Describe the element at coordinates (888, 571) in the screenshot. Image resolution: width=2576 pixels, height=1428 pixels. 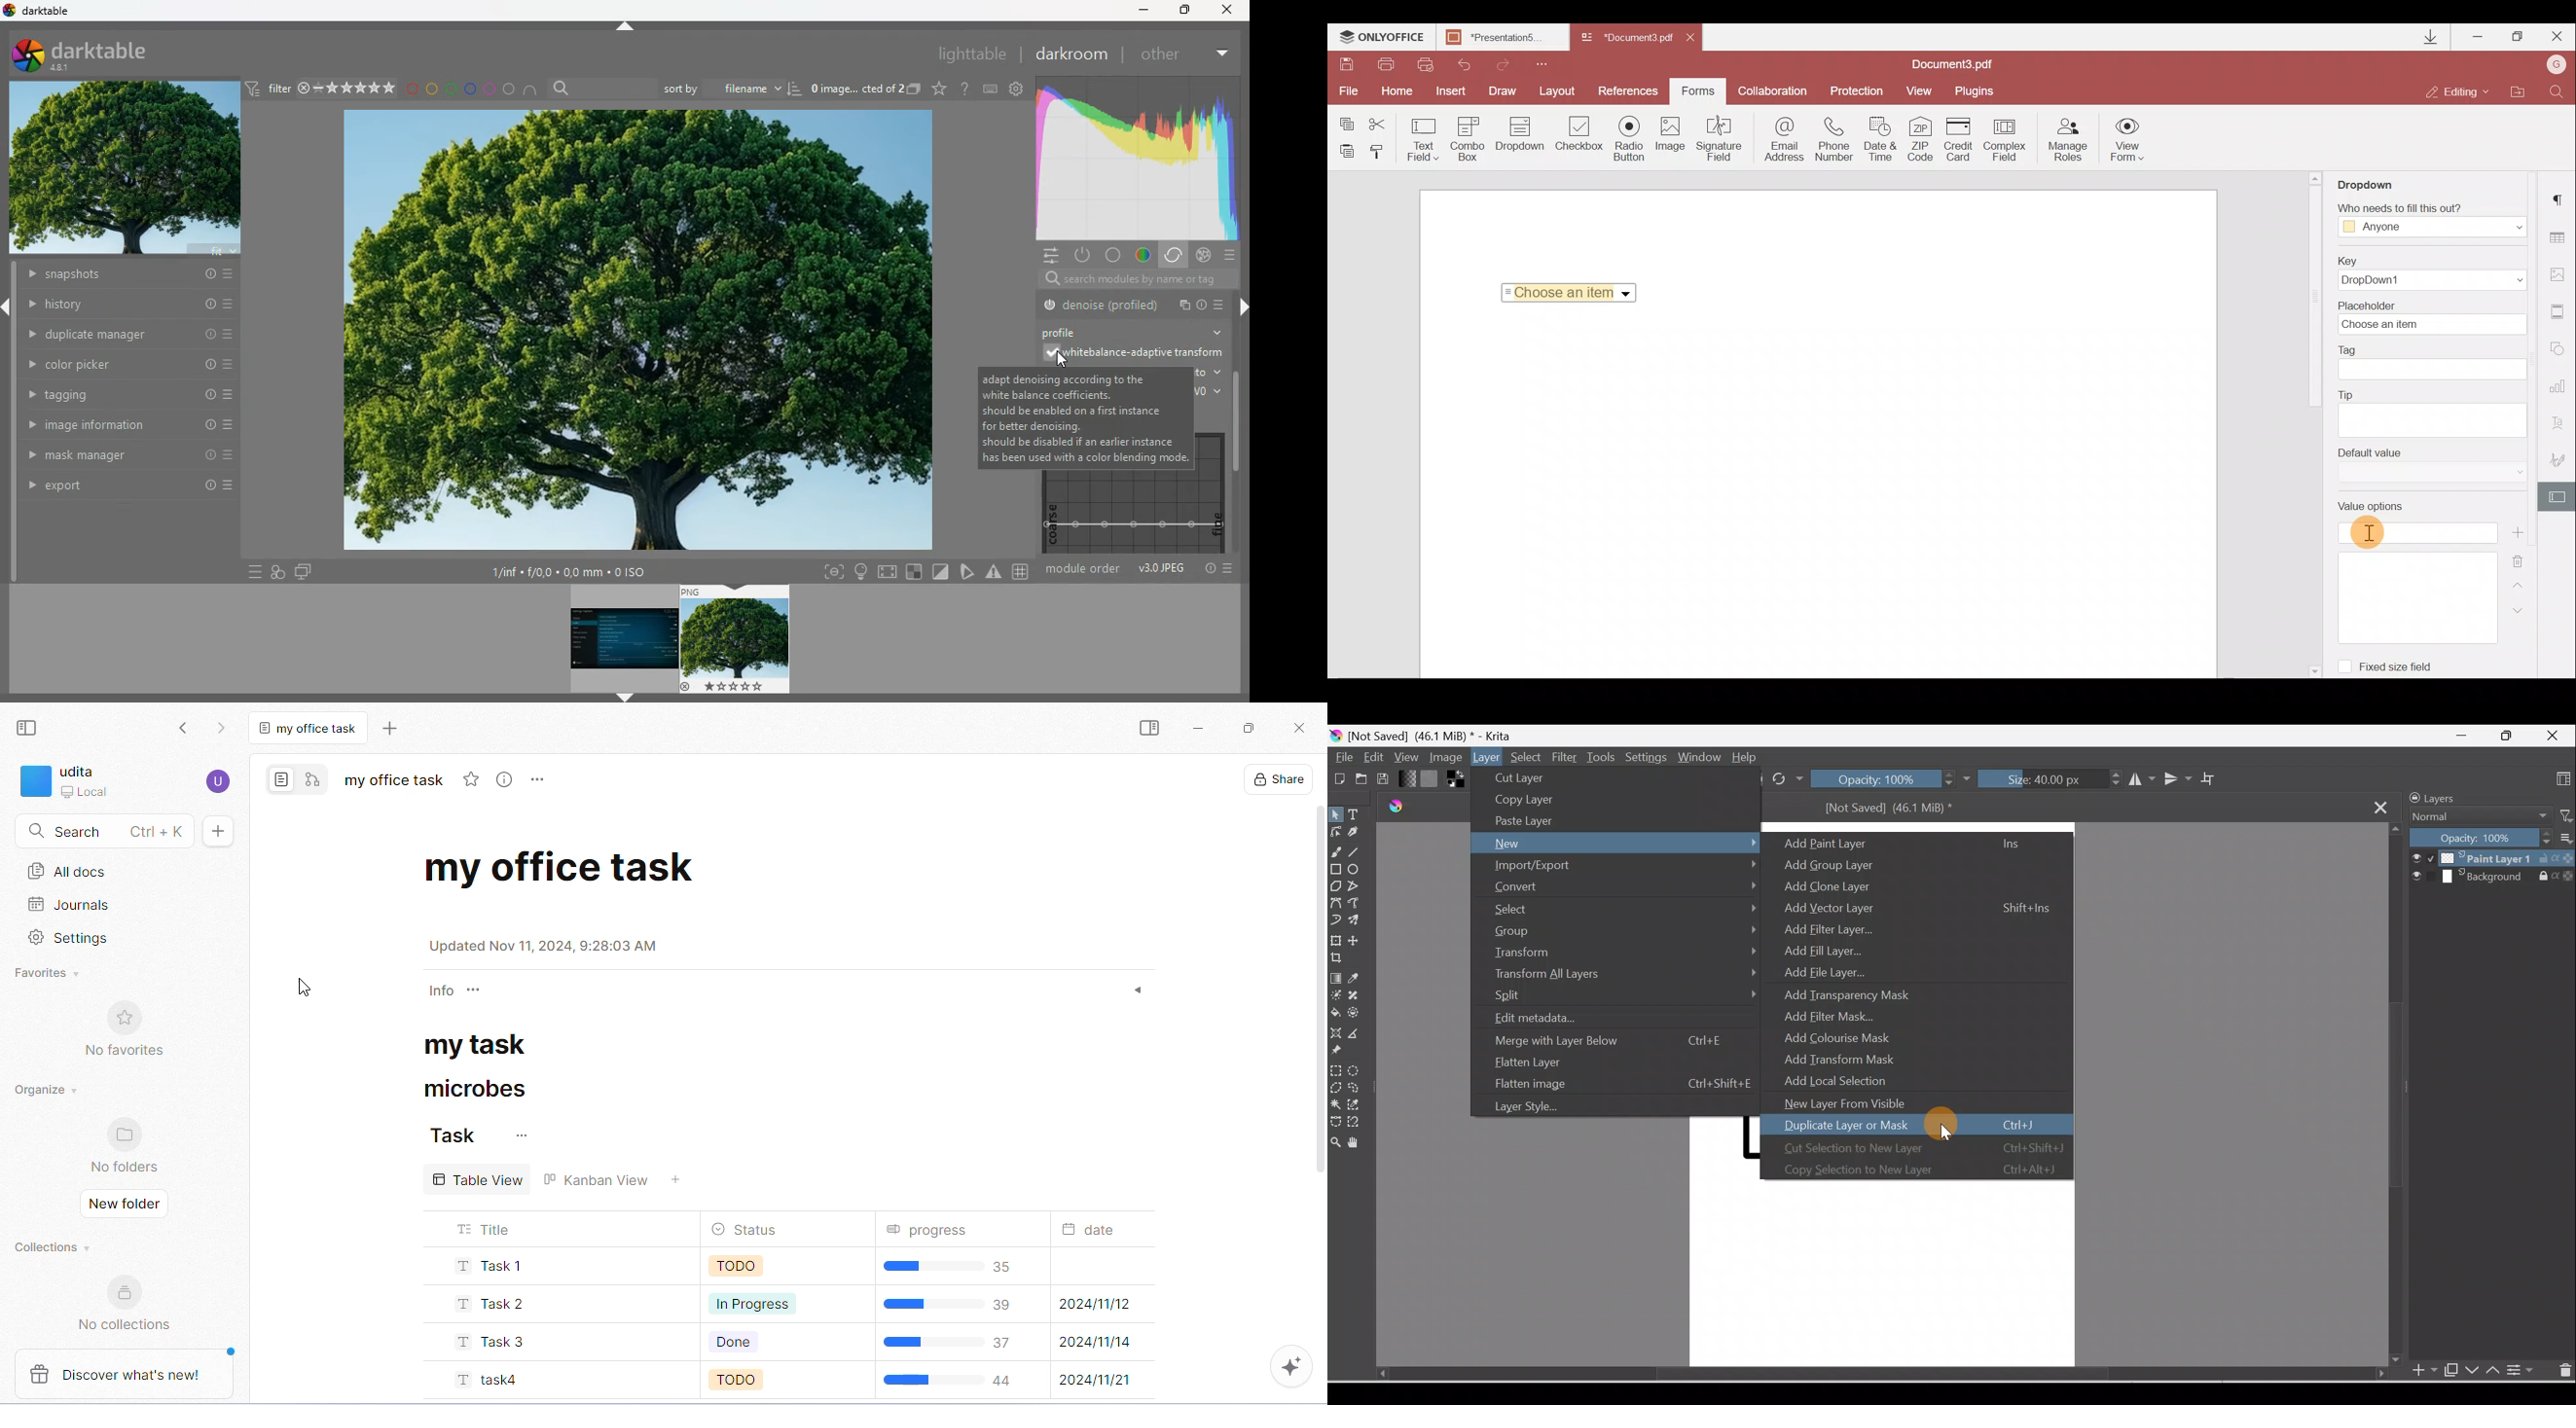
I see `screen size` at that location.